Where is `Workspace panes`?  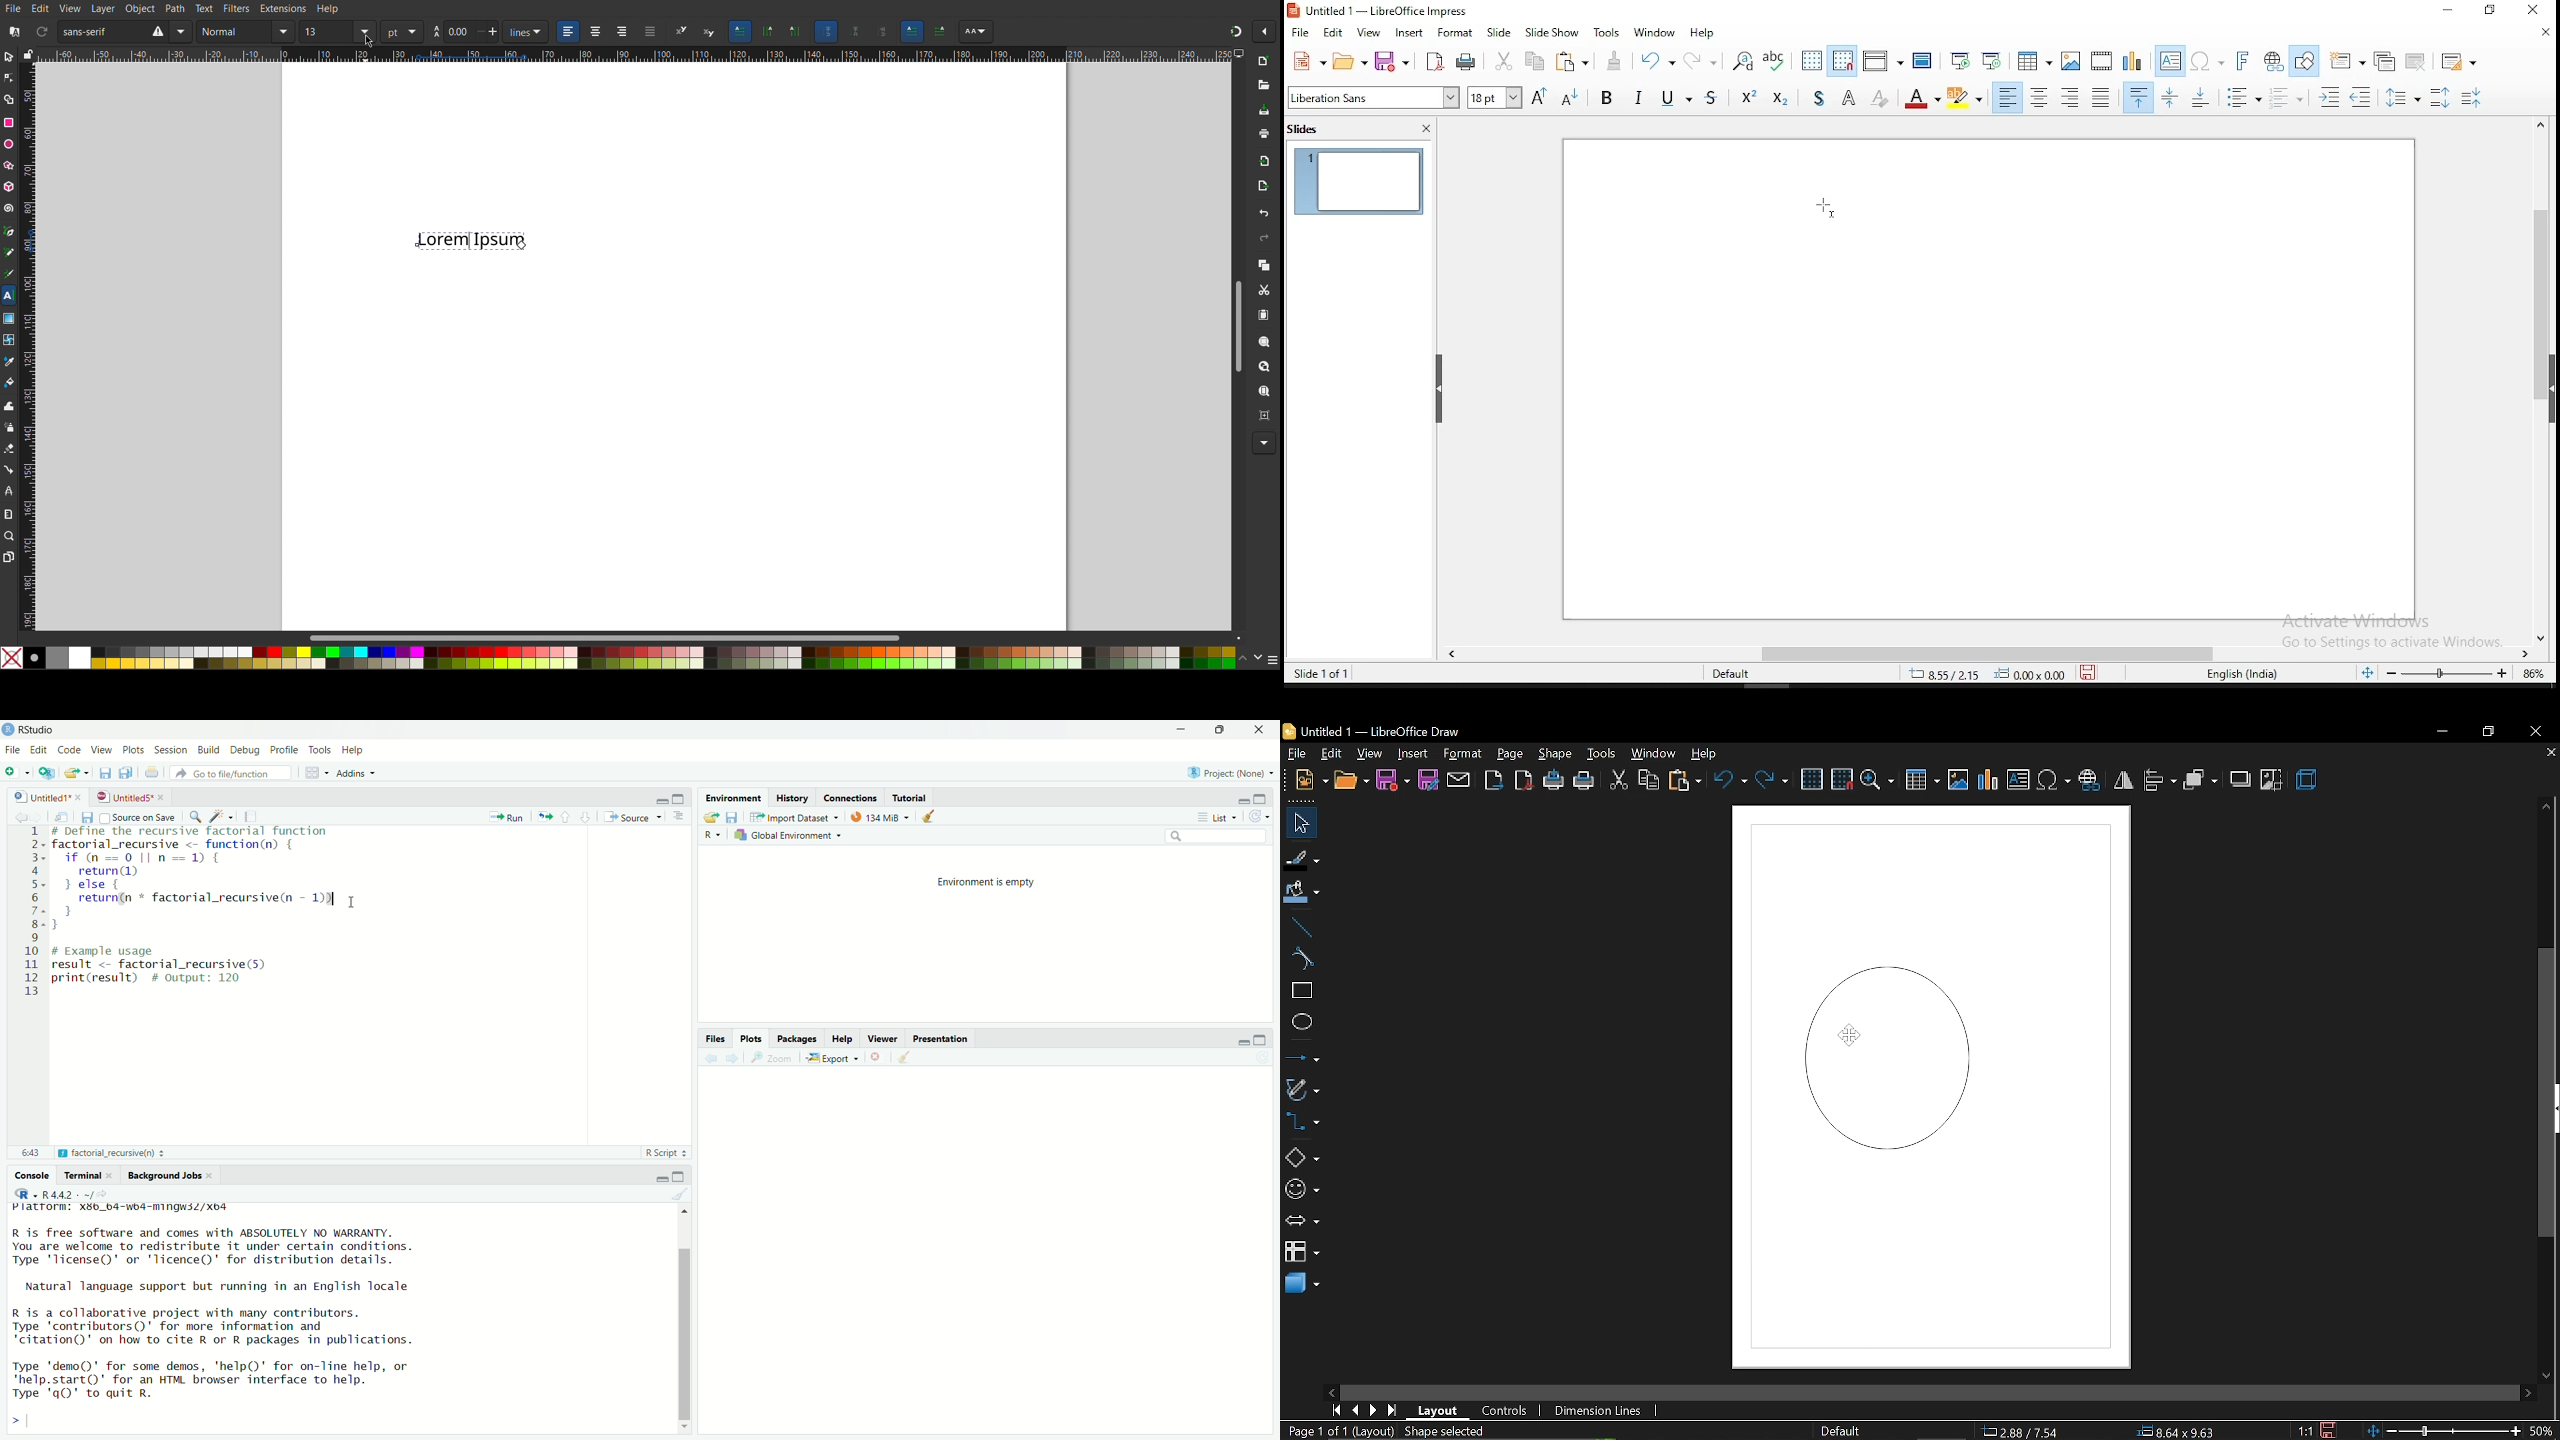 Workspace panes is located at coordinates (315, 773).